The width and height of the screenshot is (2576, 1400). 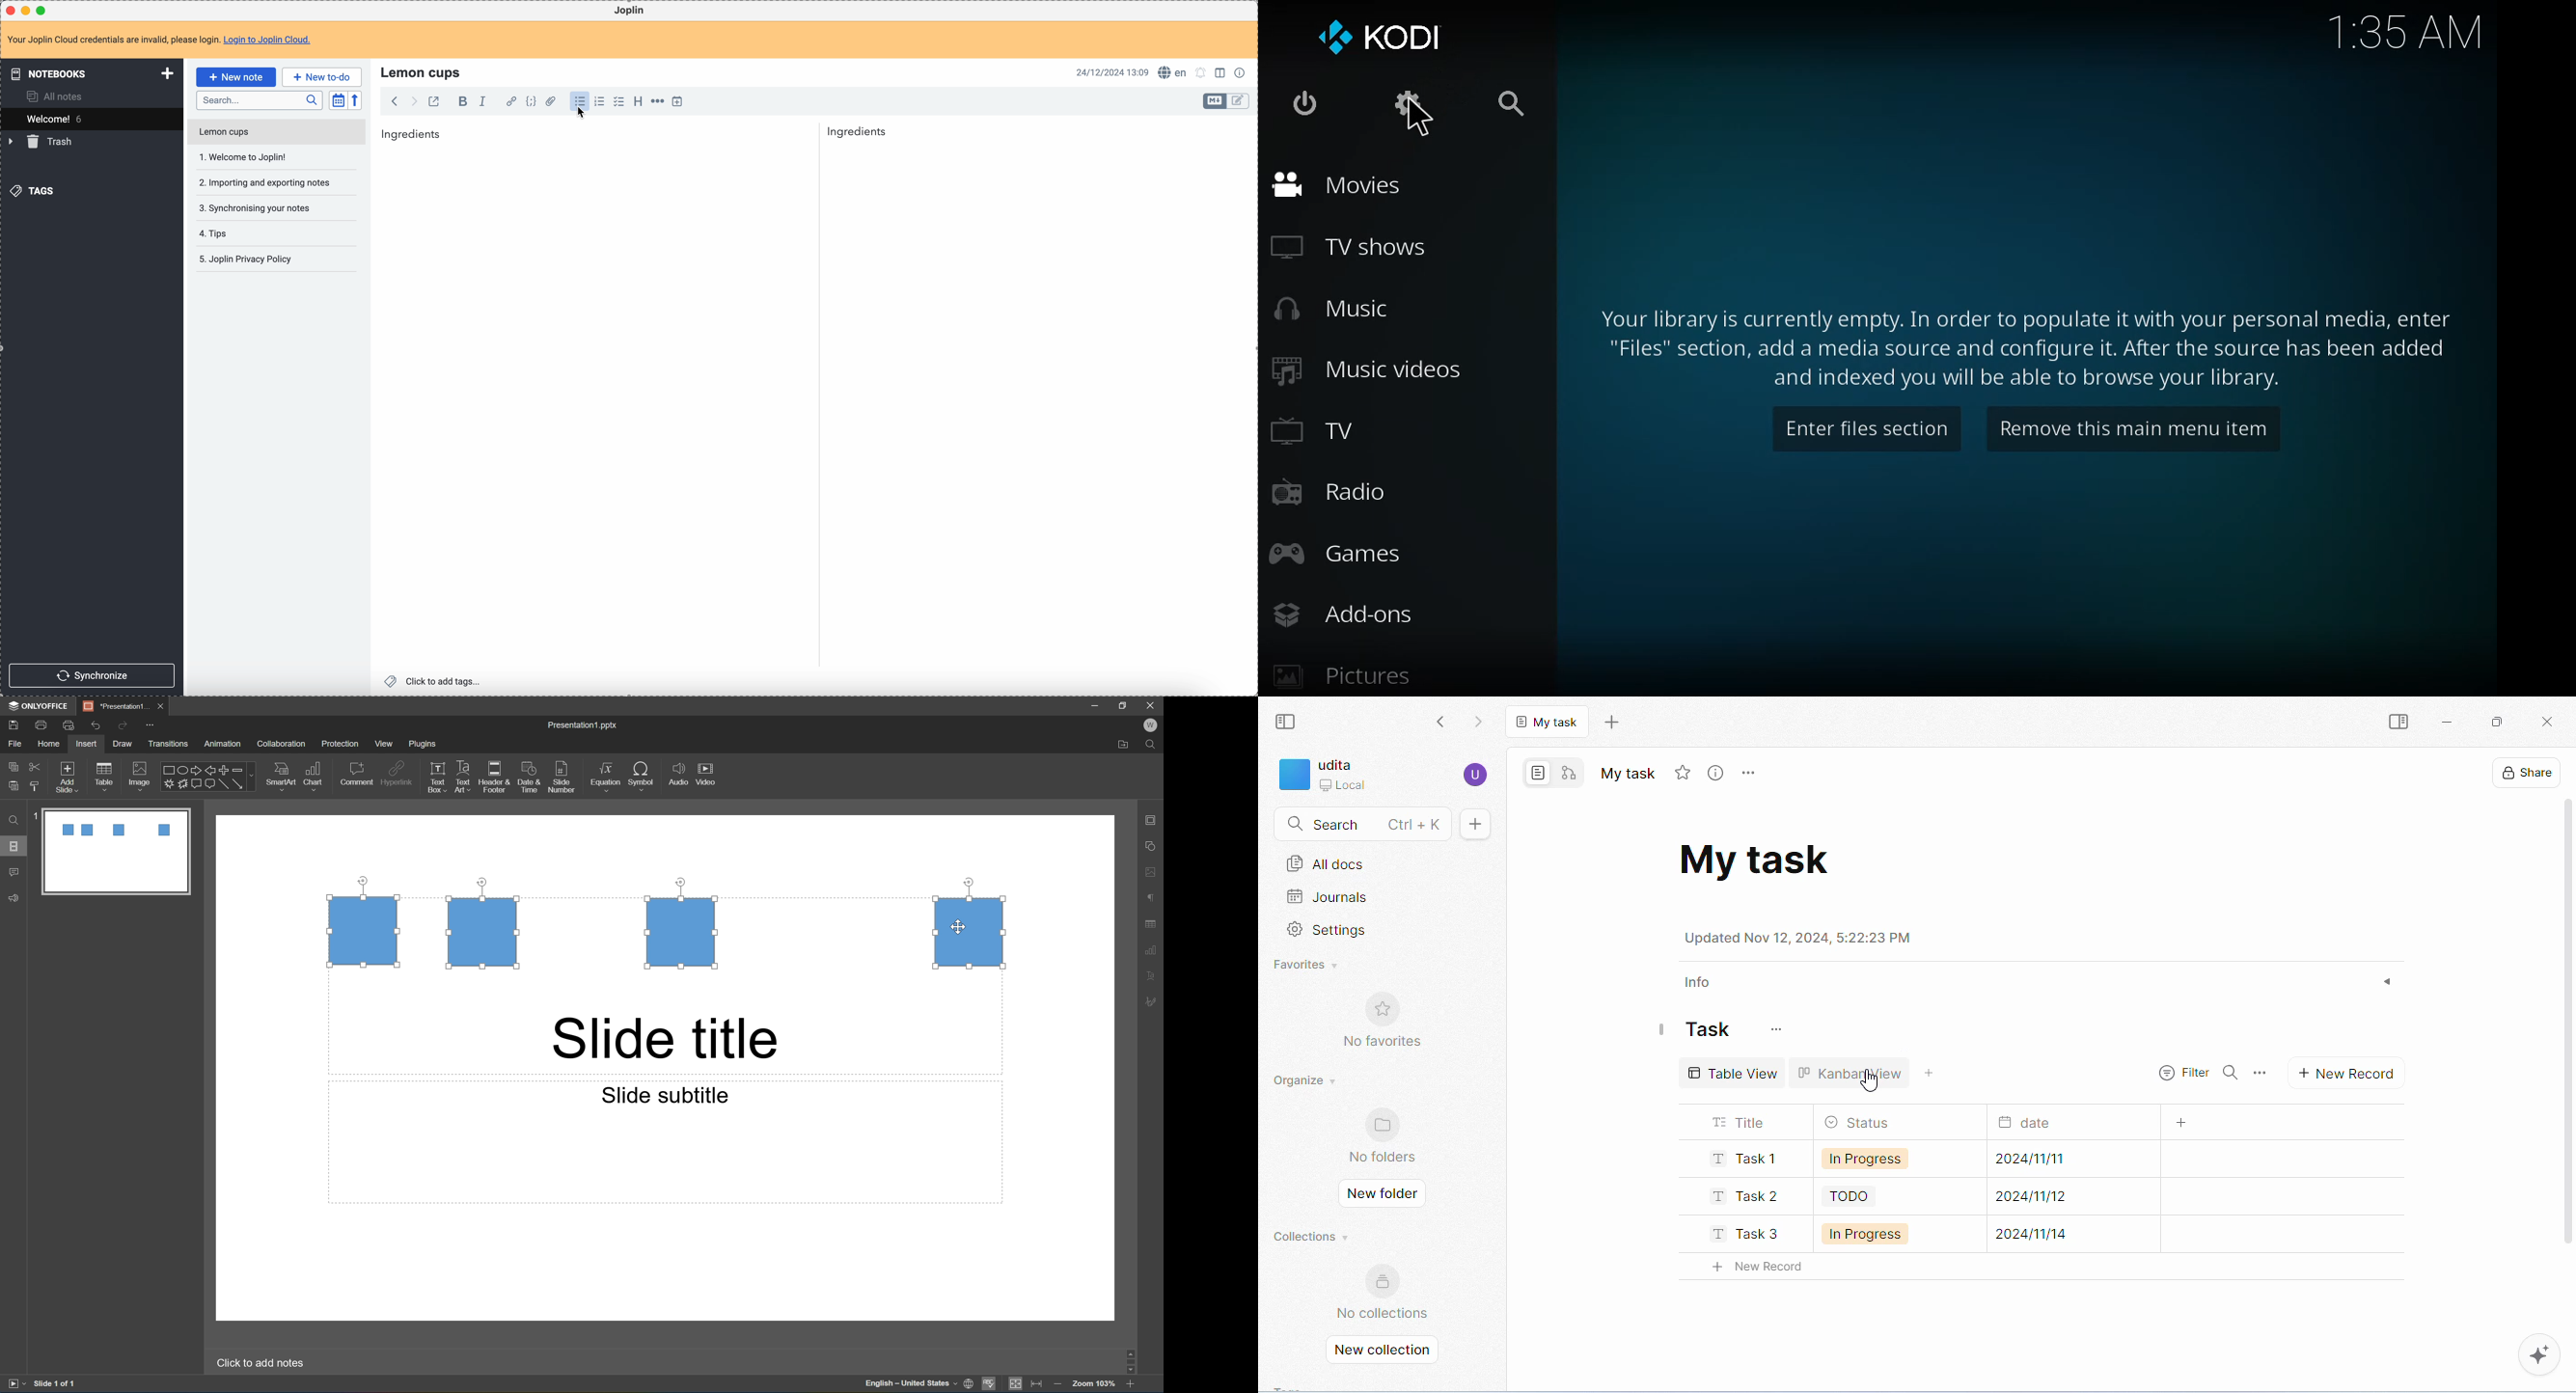 I want to click on , so click(x=2027, y=1125).